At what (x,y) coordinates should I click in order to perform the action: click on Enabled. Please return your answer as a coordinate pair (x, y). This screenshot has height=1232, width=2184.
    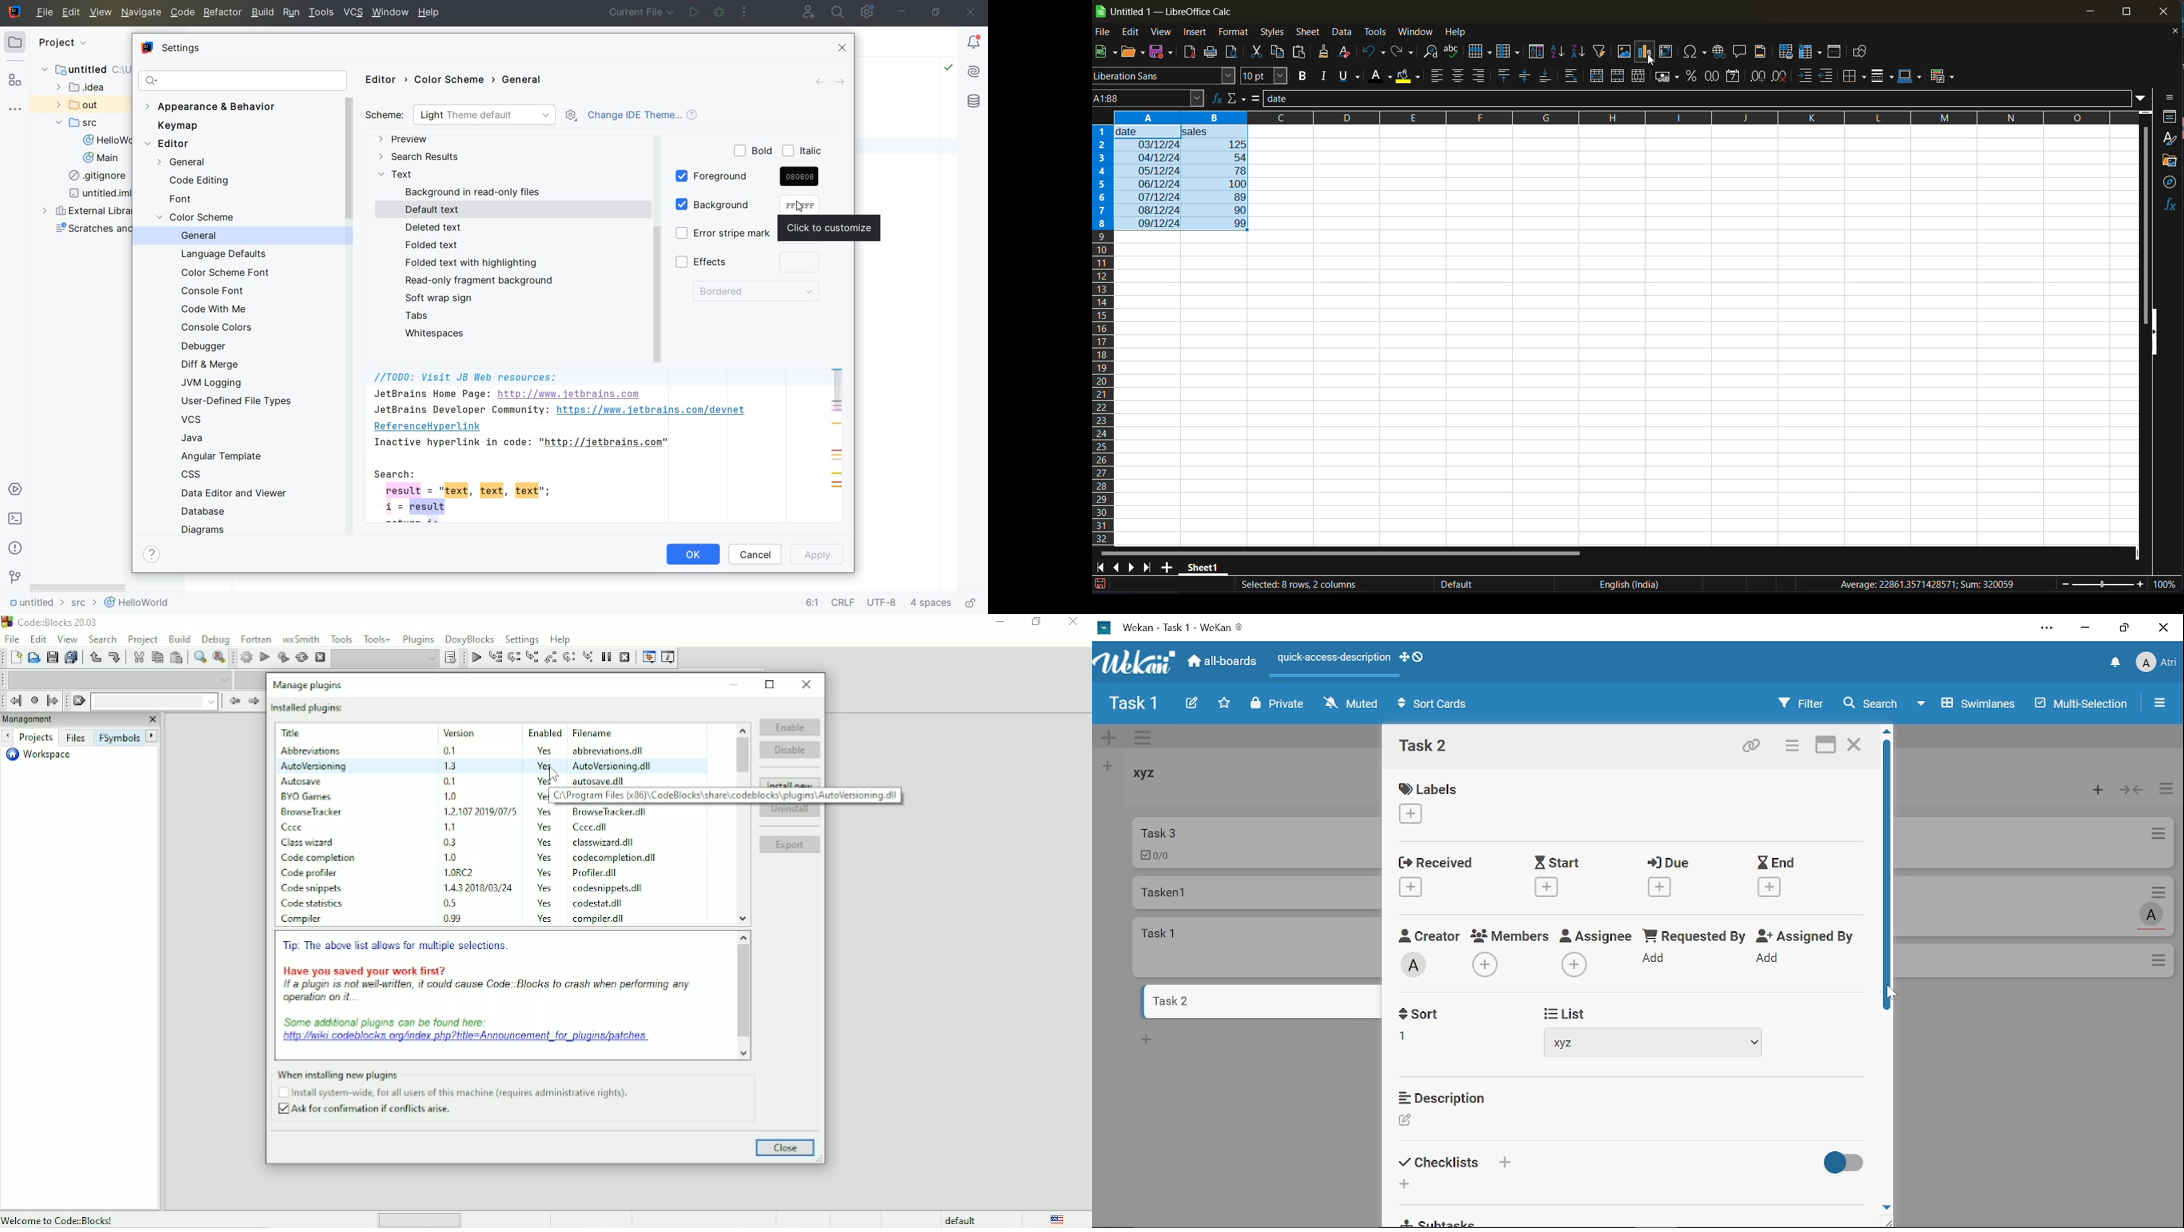
    Looking at the image, I should click on (544, 733).